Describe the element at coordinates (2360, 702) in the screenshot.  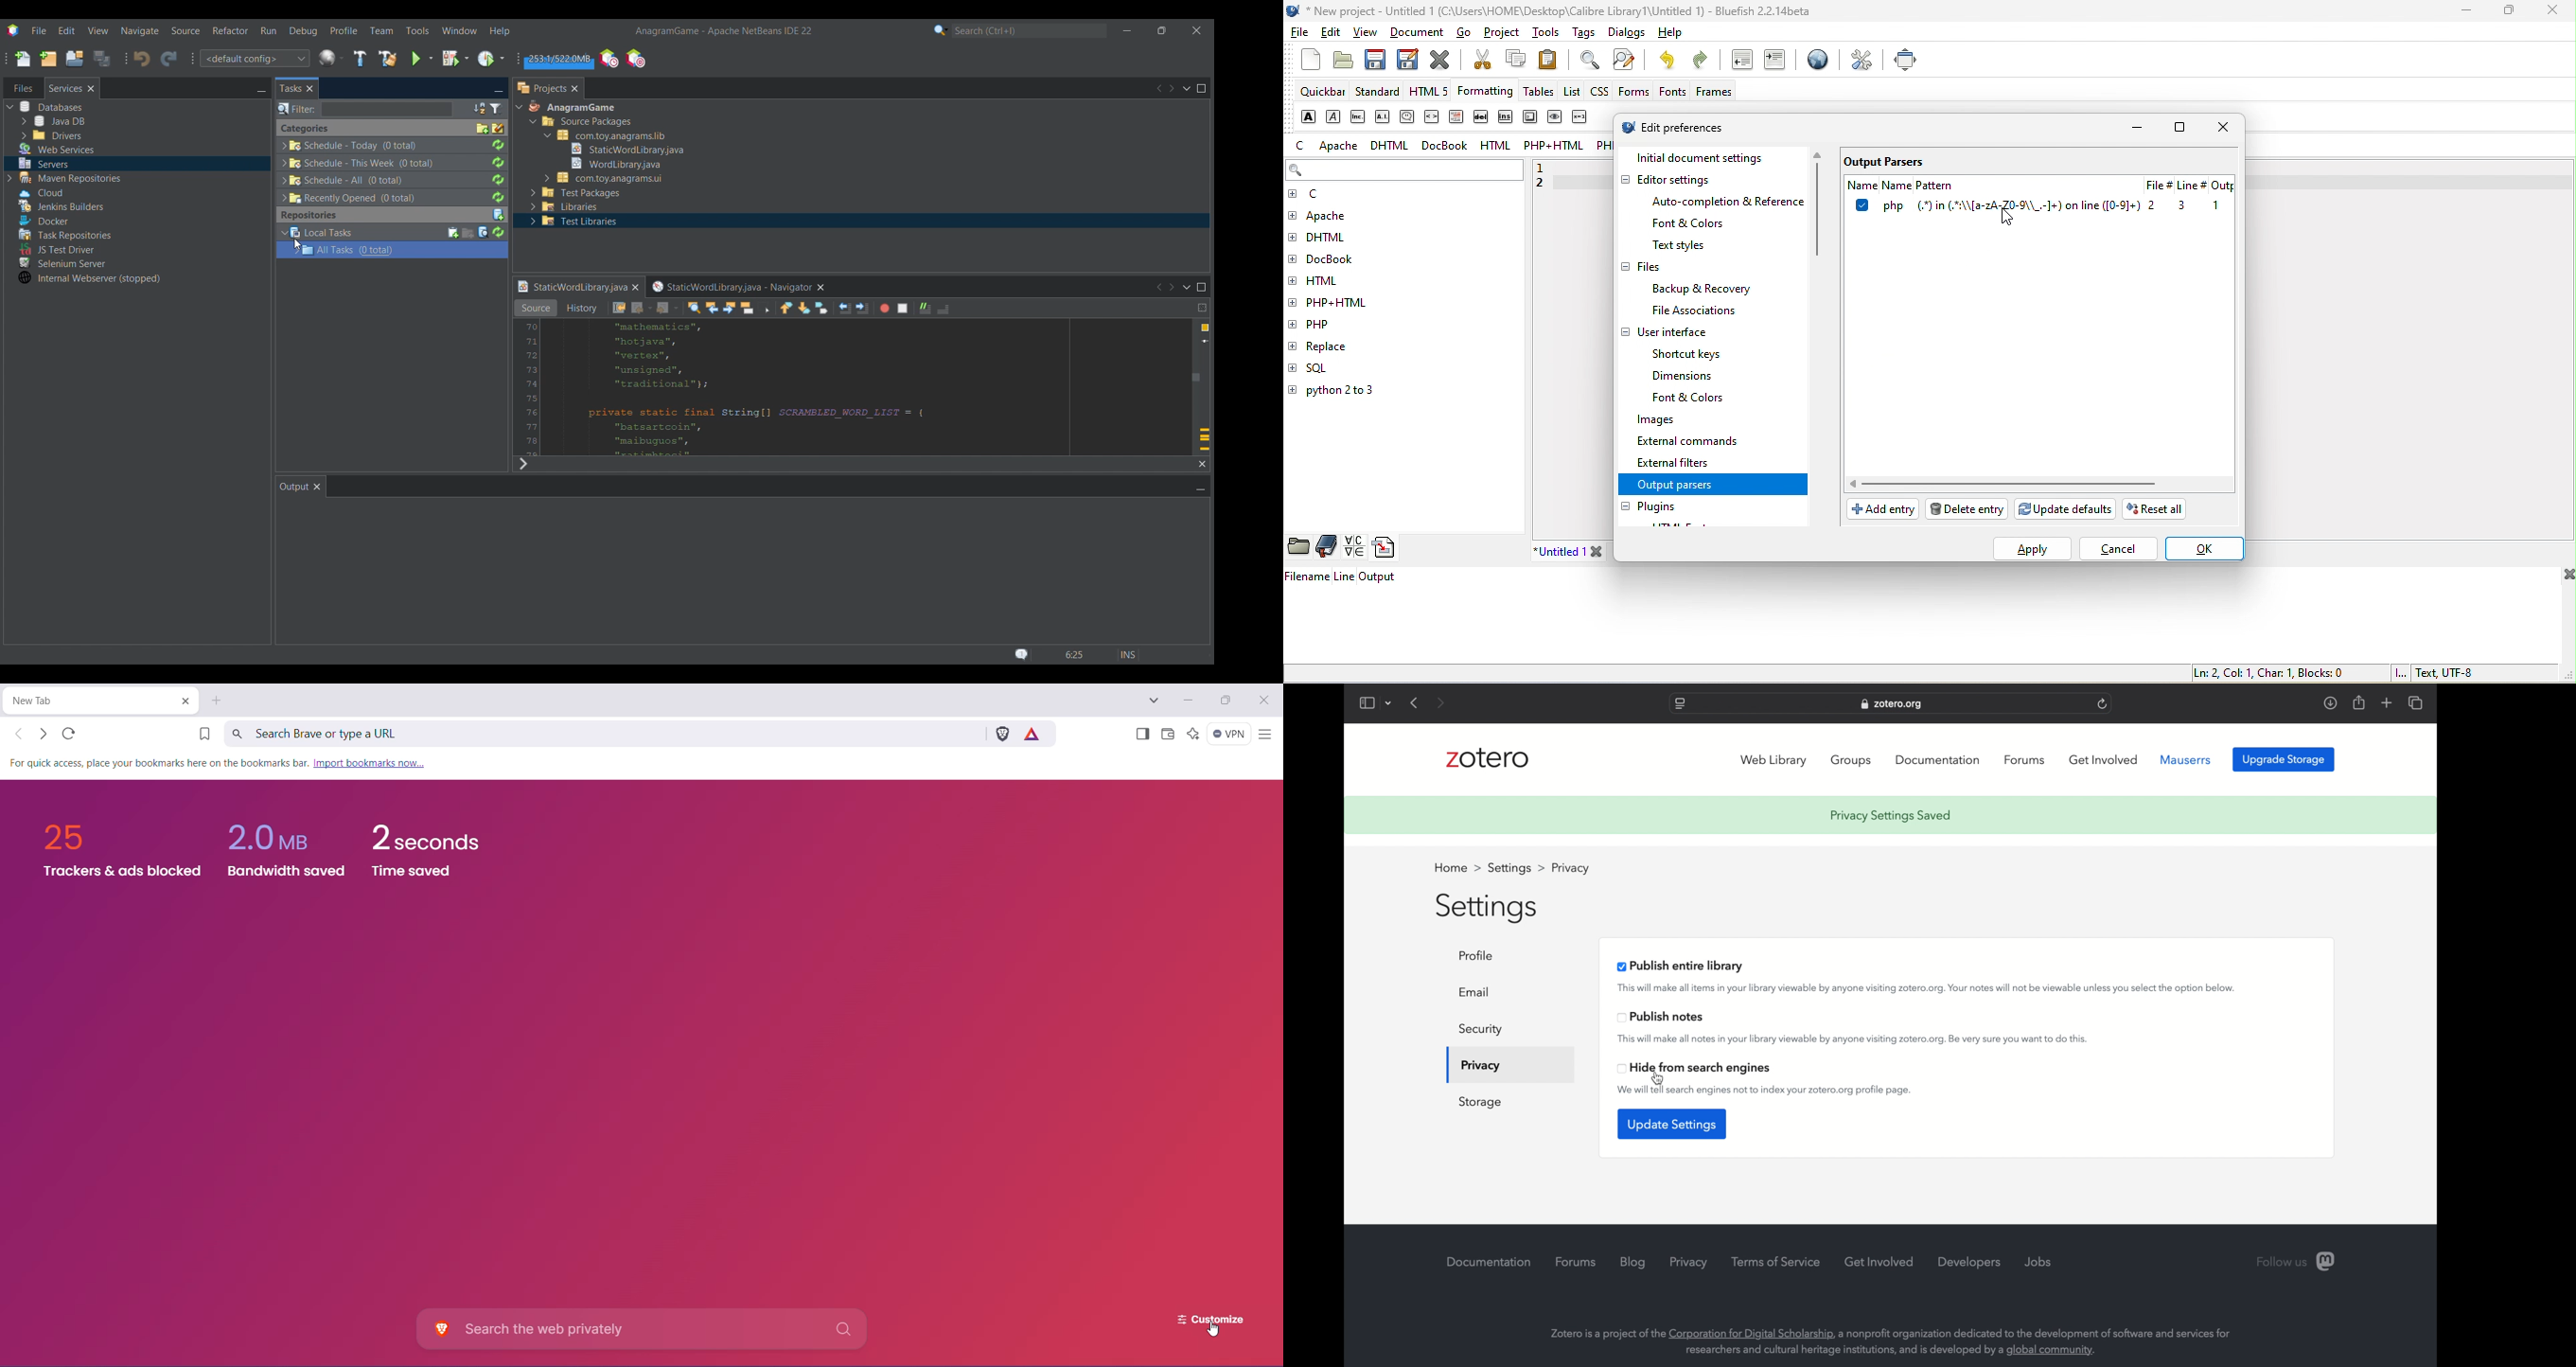
I see `share` at that location.